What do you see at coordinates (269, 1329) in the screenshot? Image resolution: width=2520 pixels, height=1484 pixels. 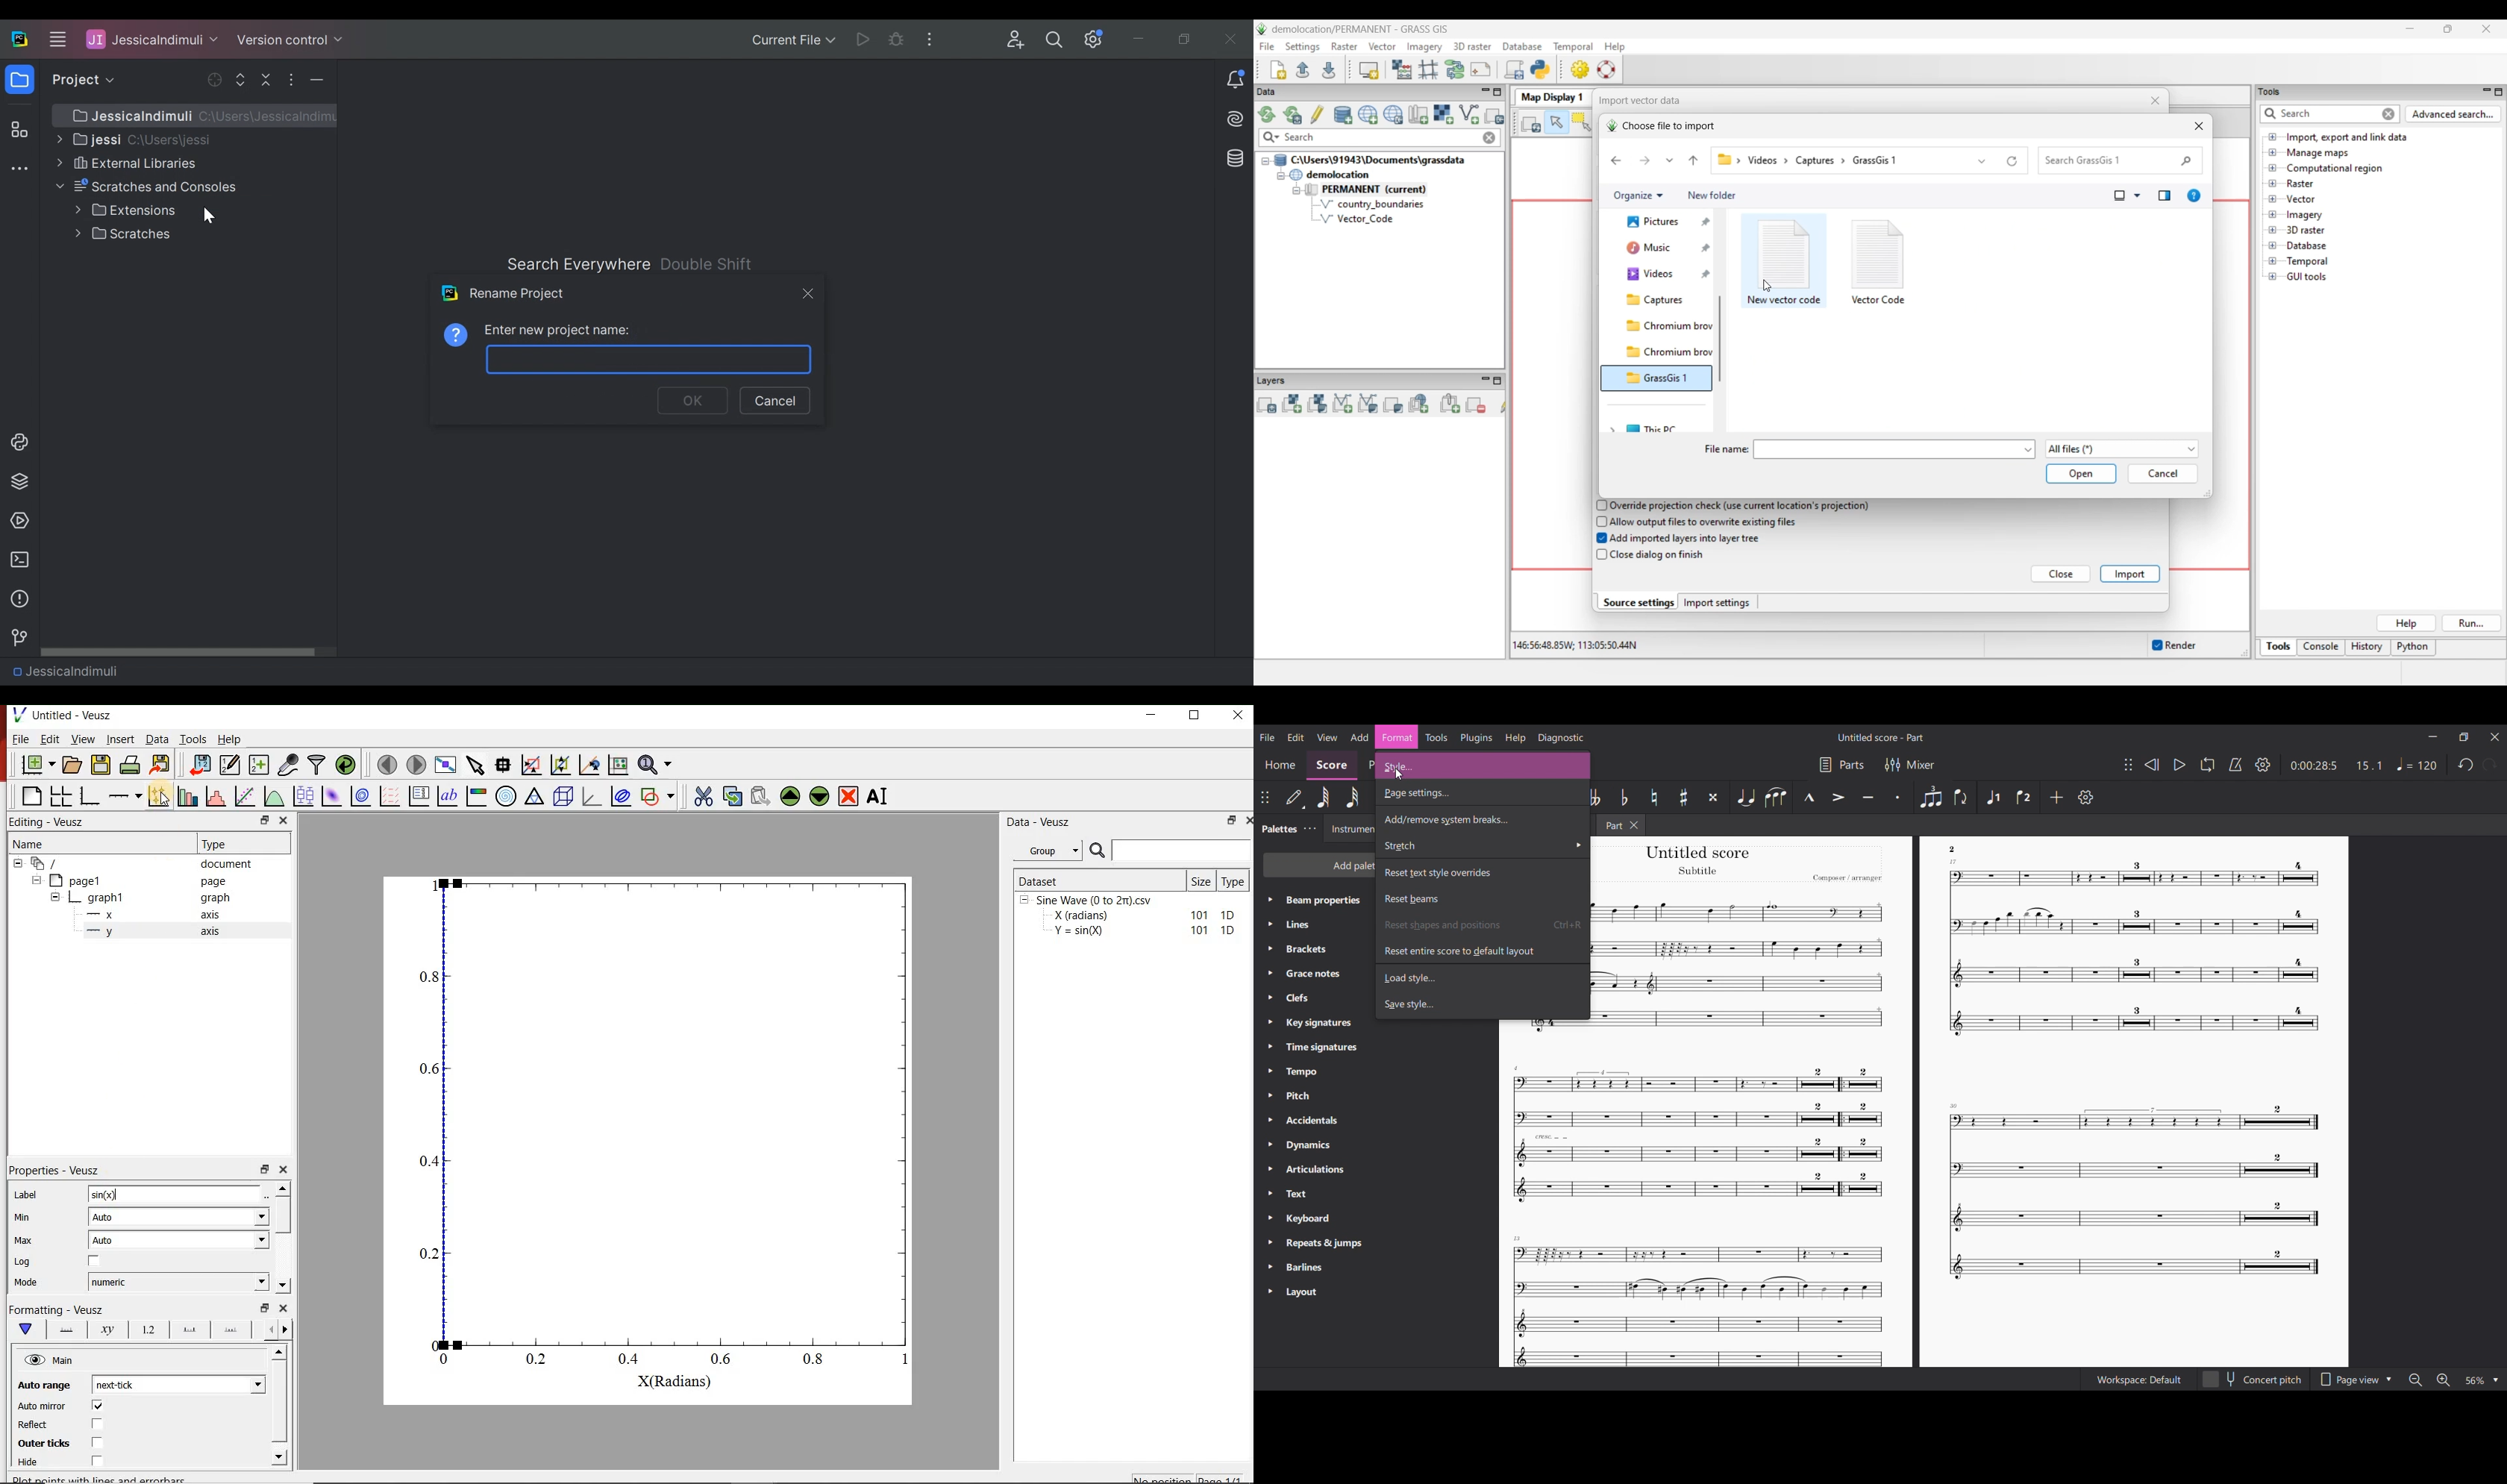 I see `Move left` at bounding box center [269, 1329].